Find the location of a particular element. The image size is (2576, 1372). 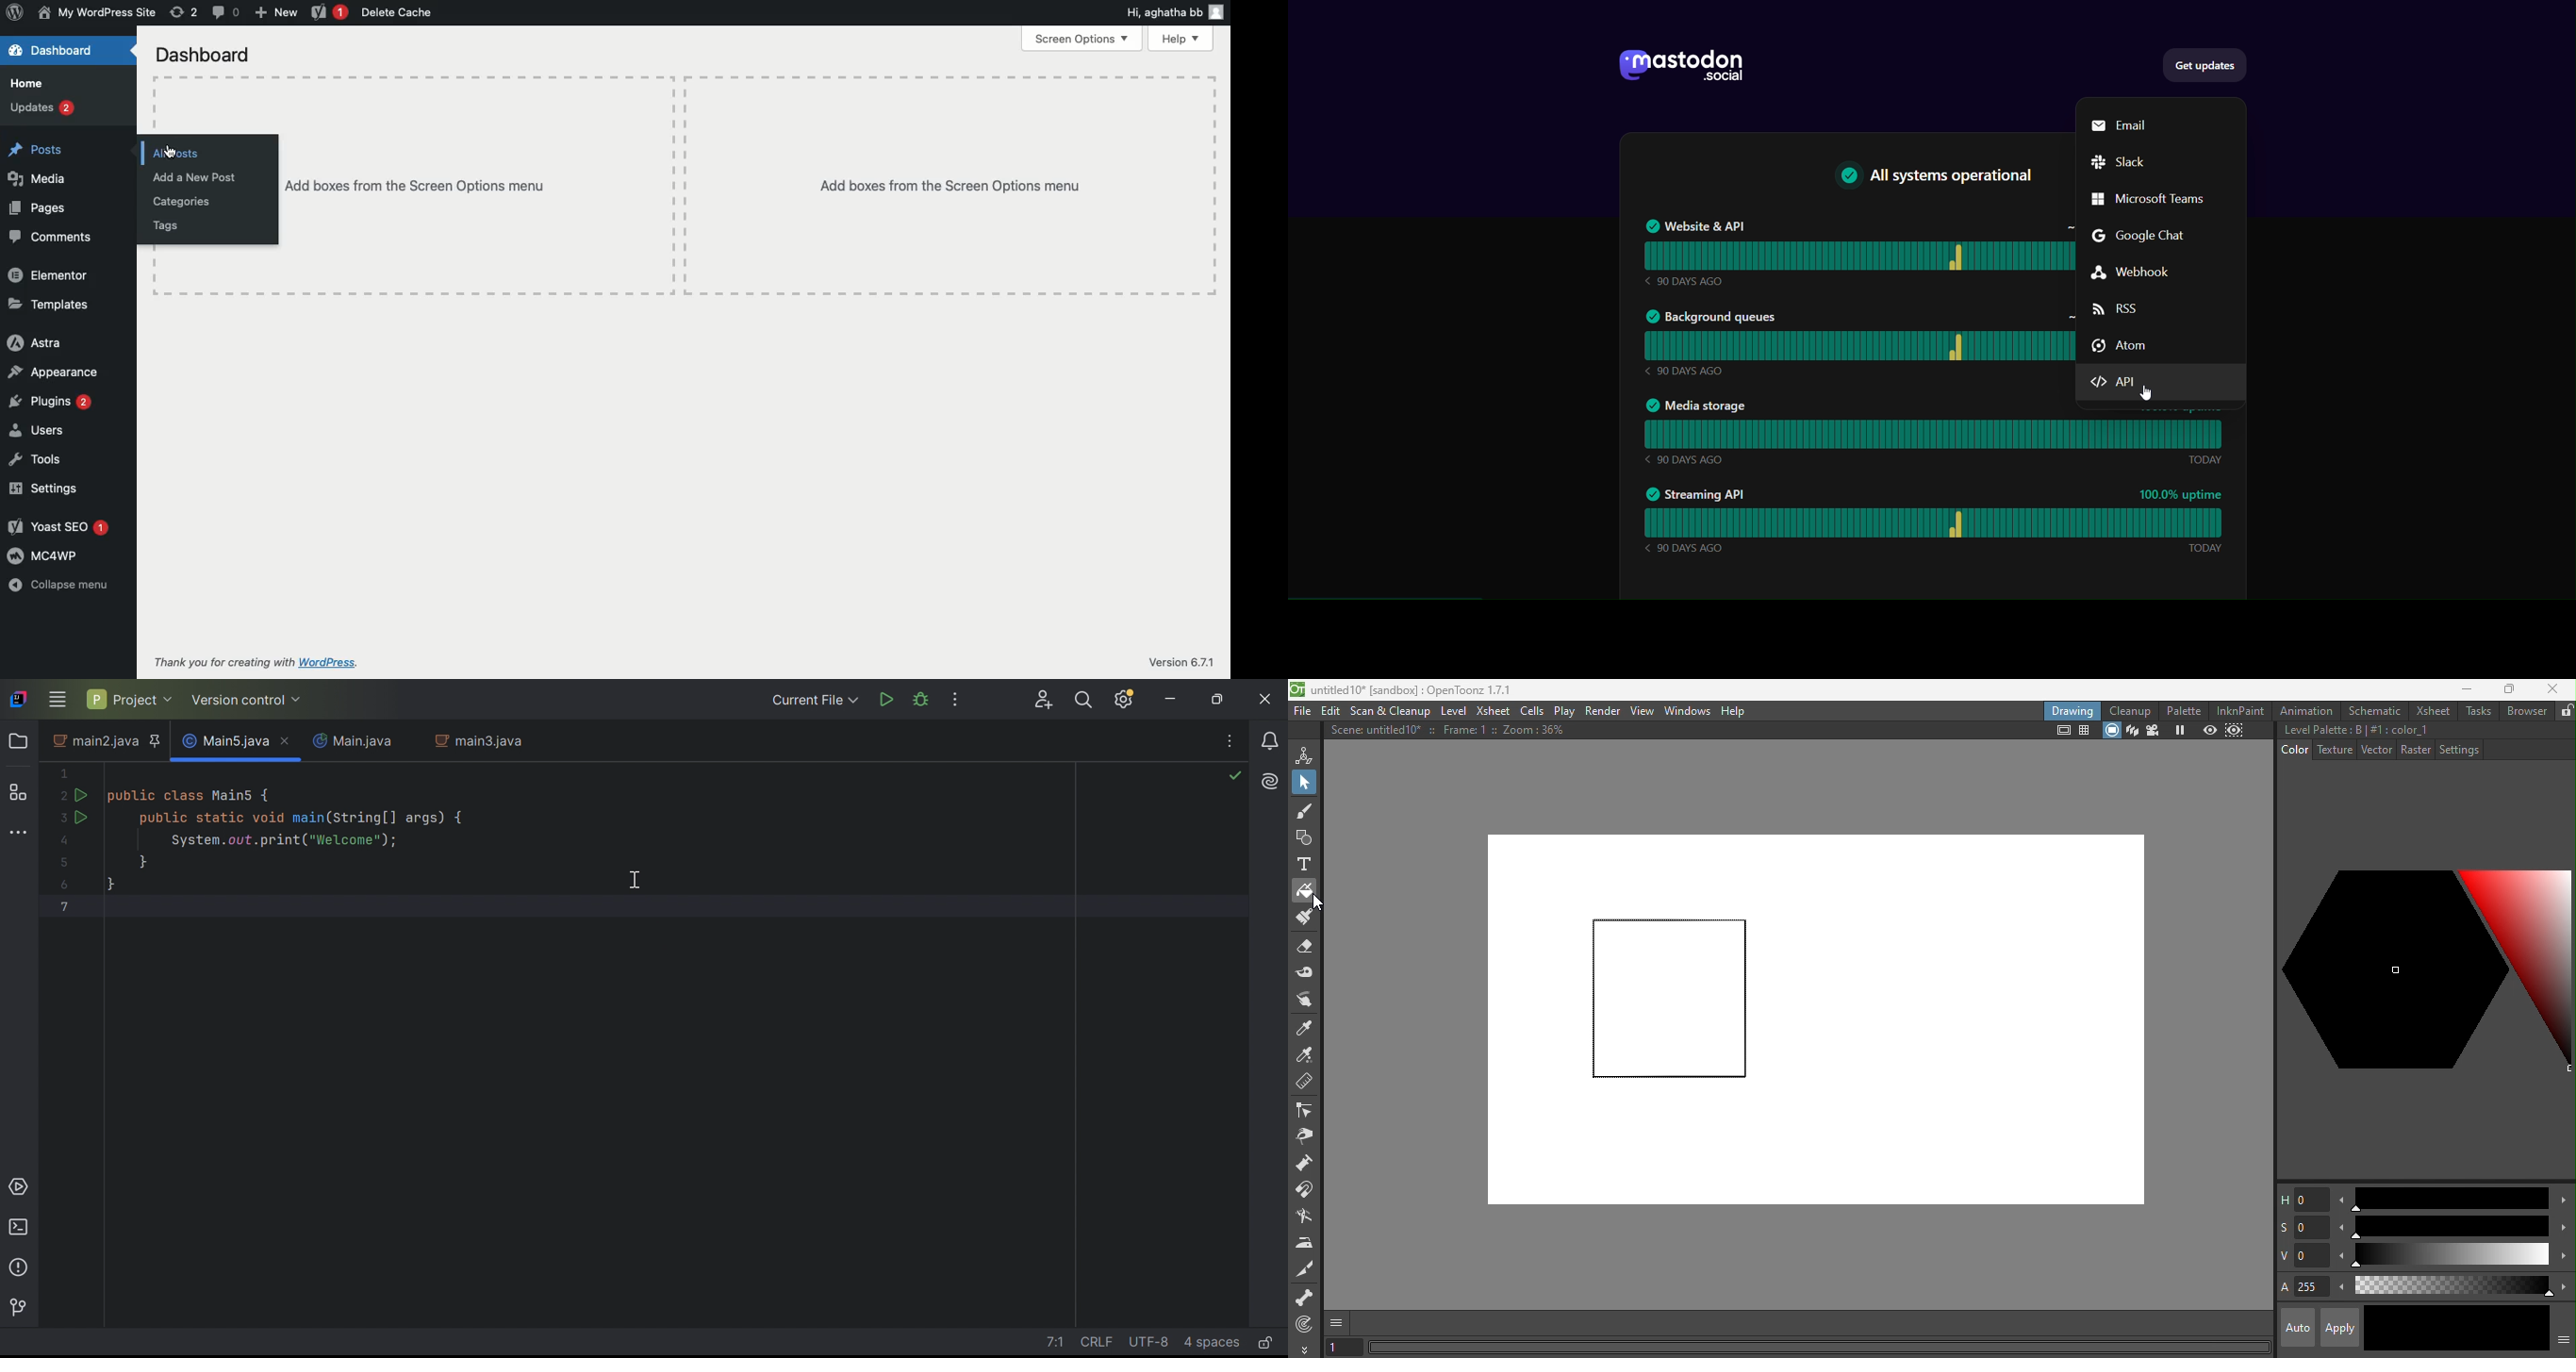

Help is located at coordinates (1738, 709).